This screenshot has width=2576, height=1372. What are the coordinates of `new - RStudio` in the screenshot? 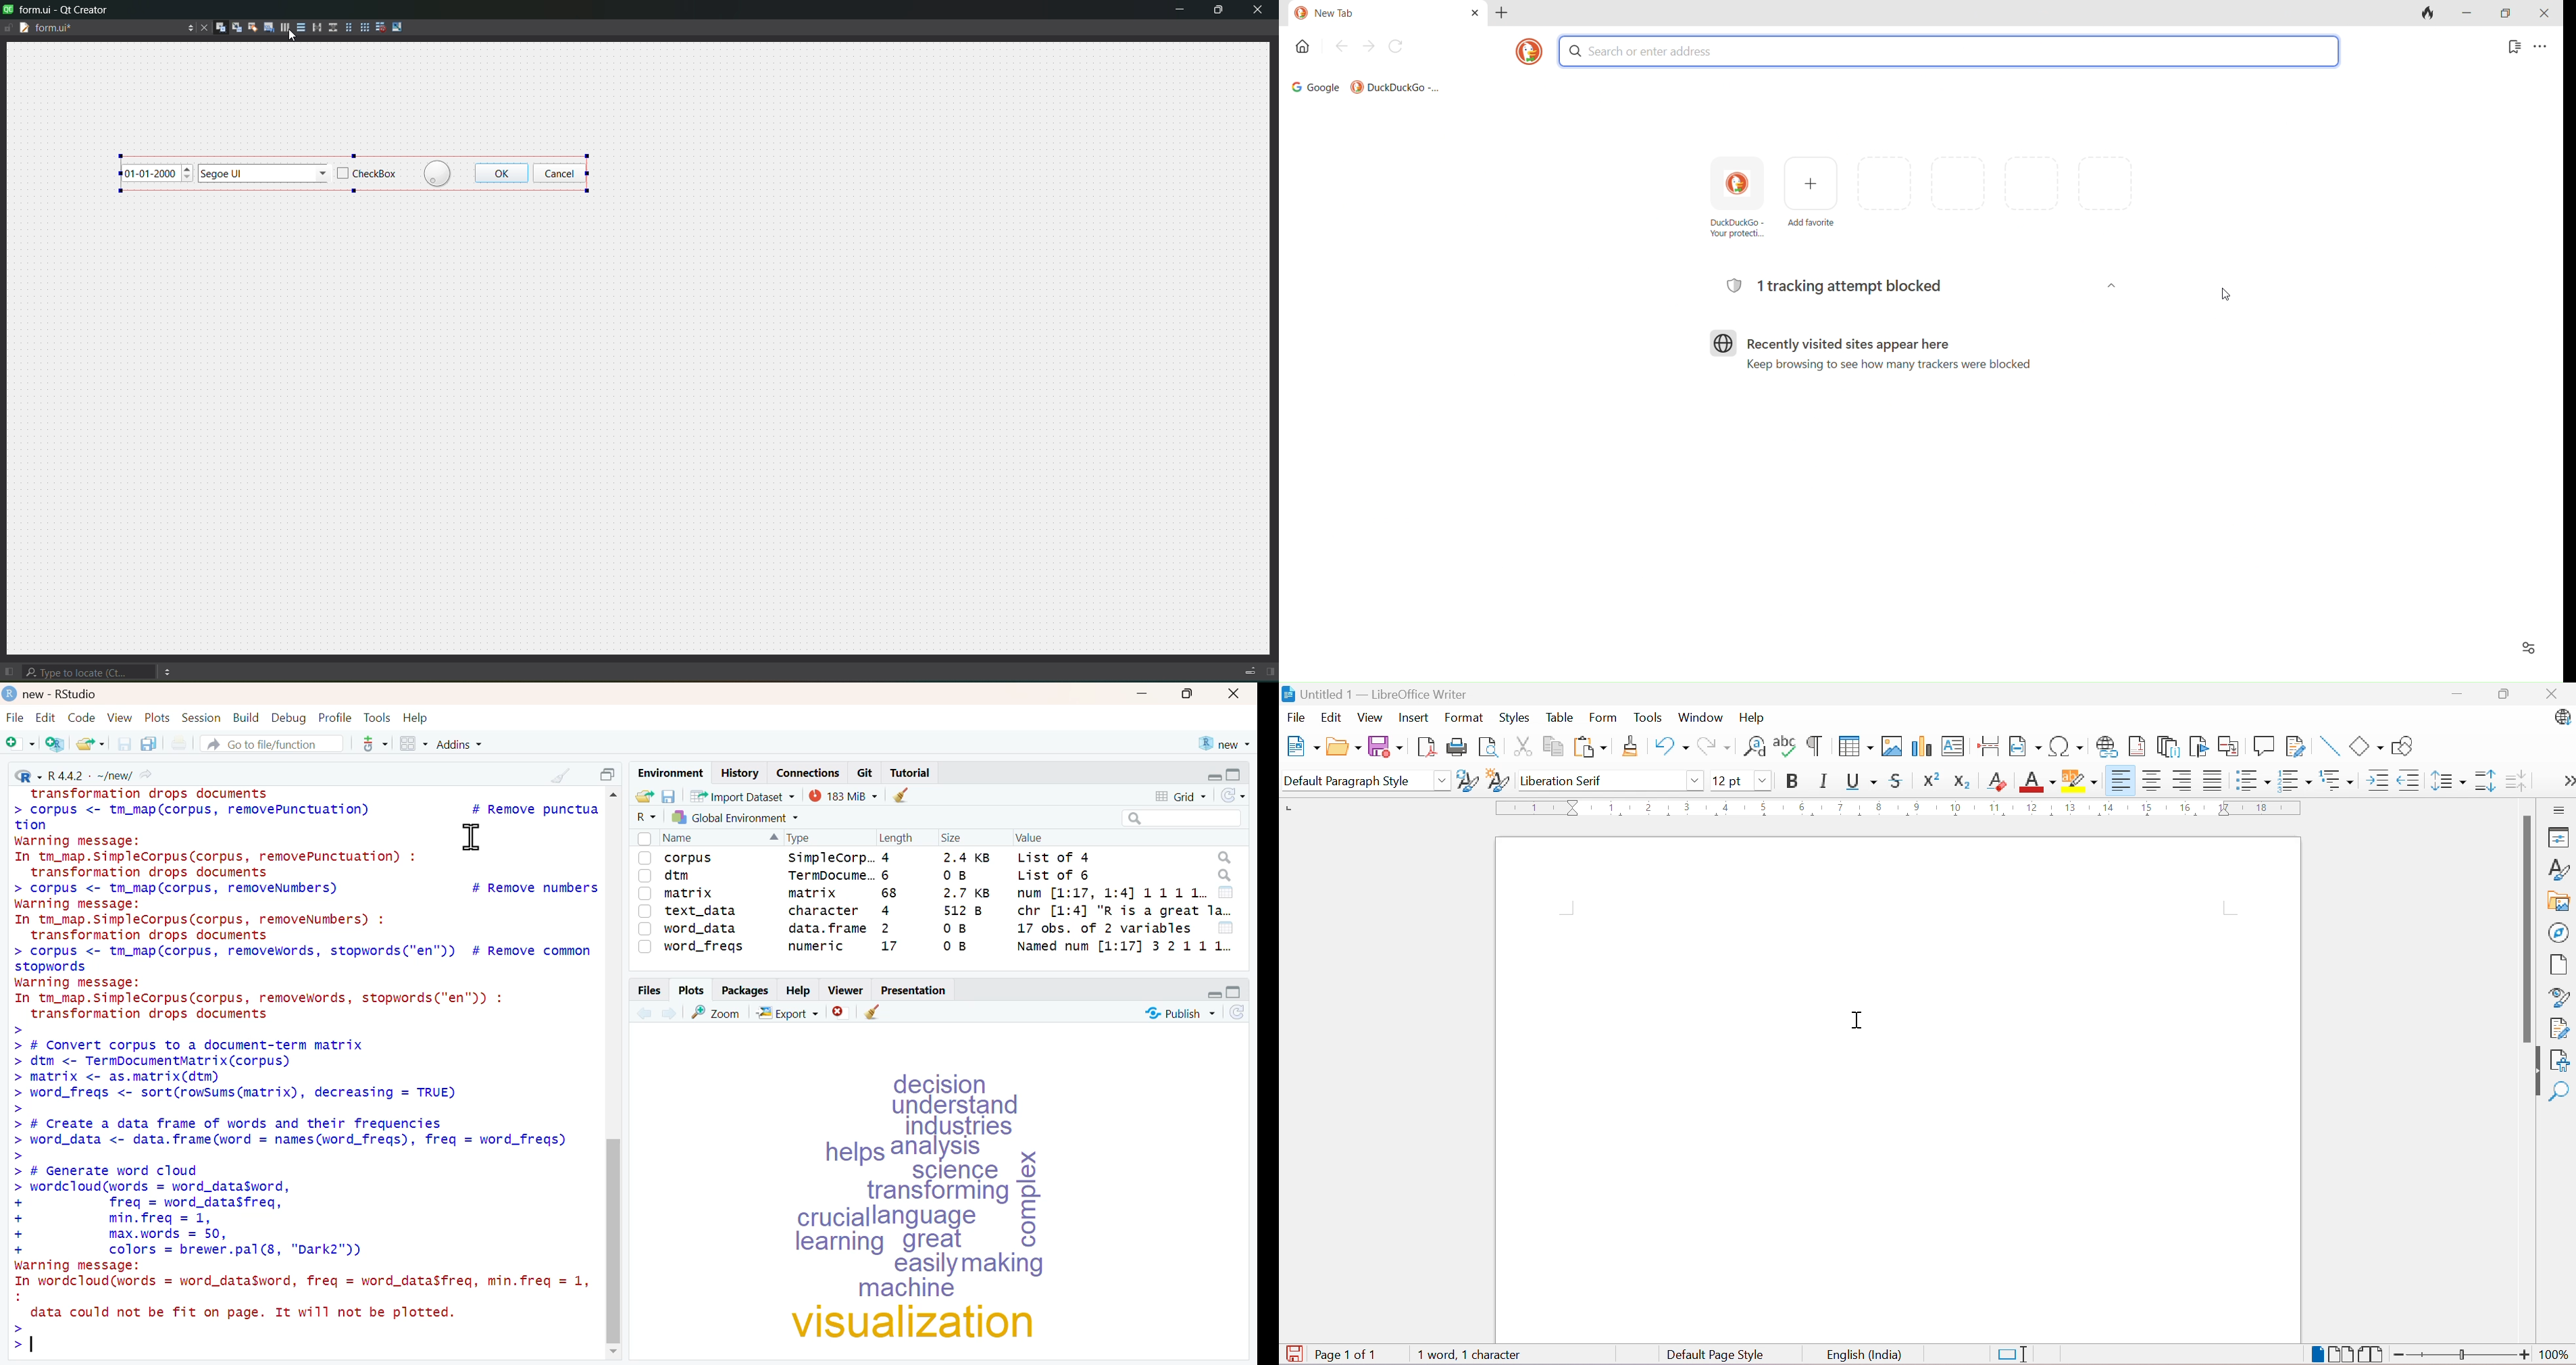 It's located at (63, 694).